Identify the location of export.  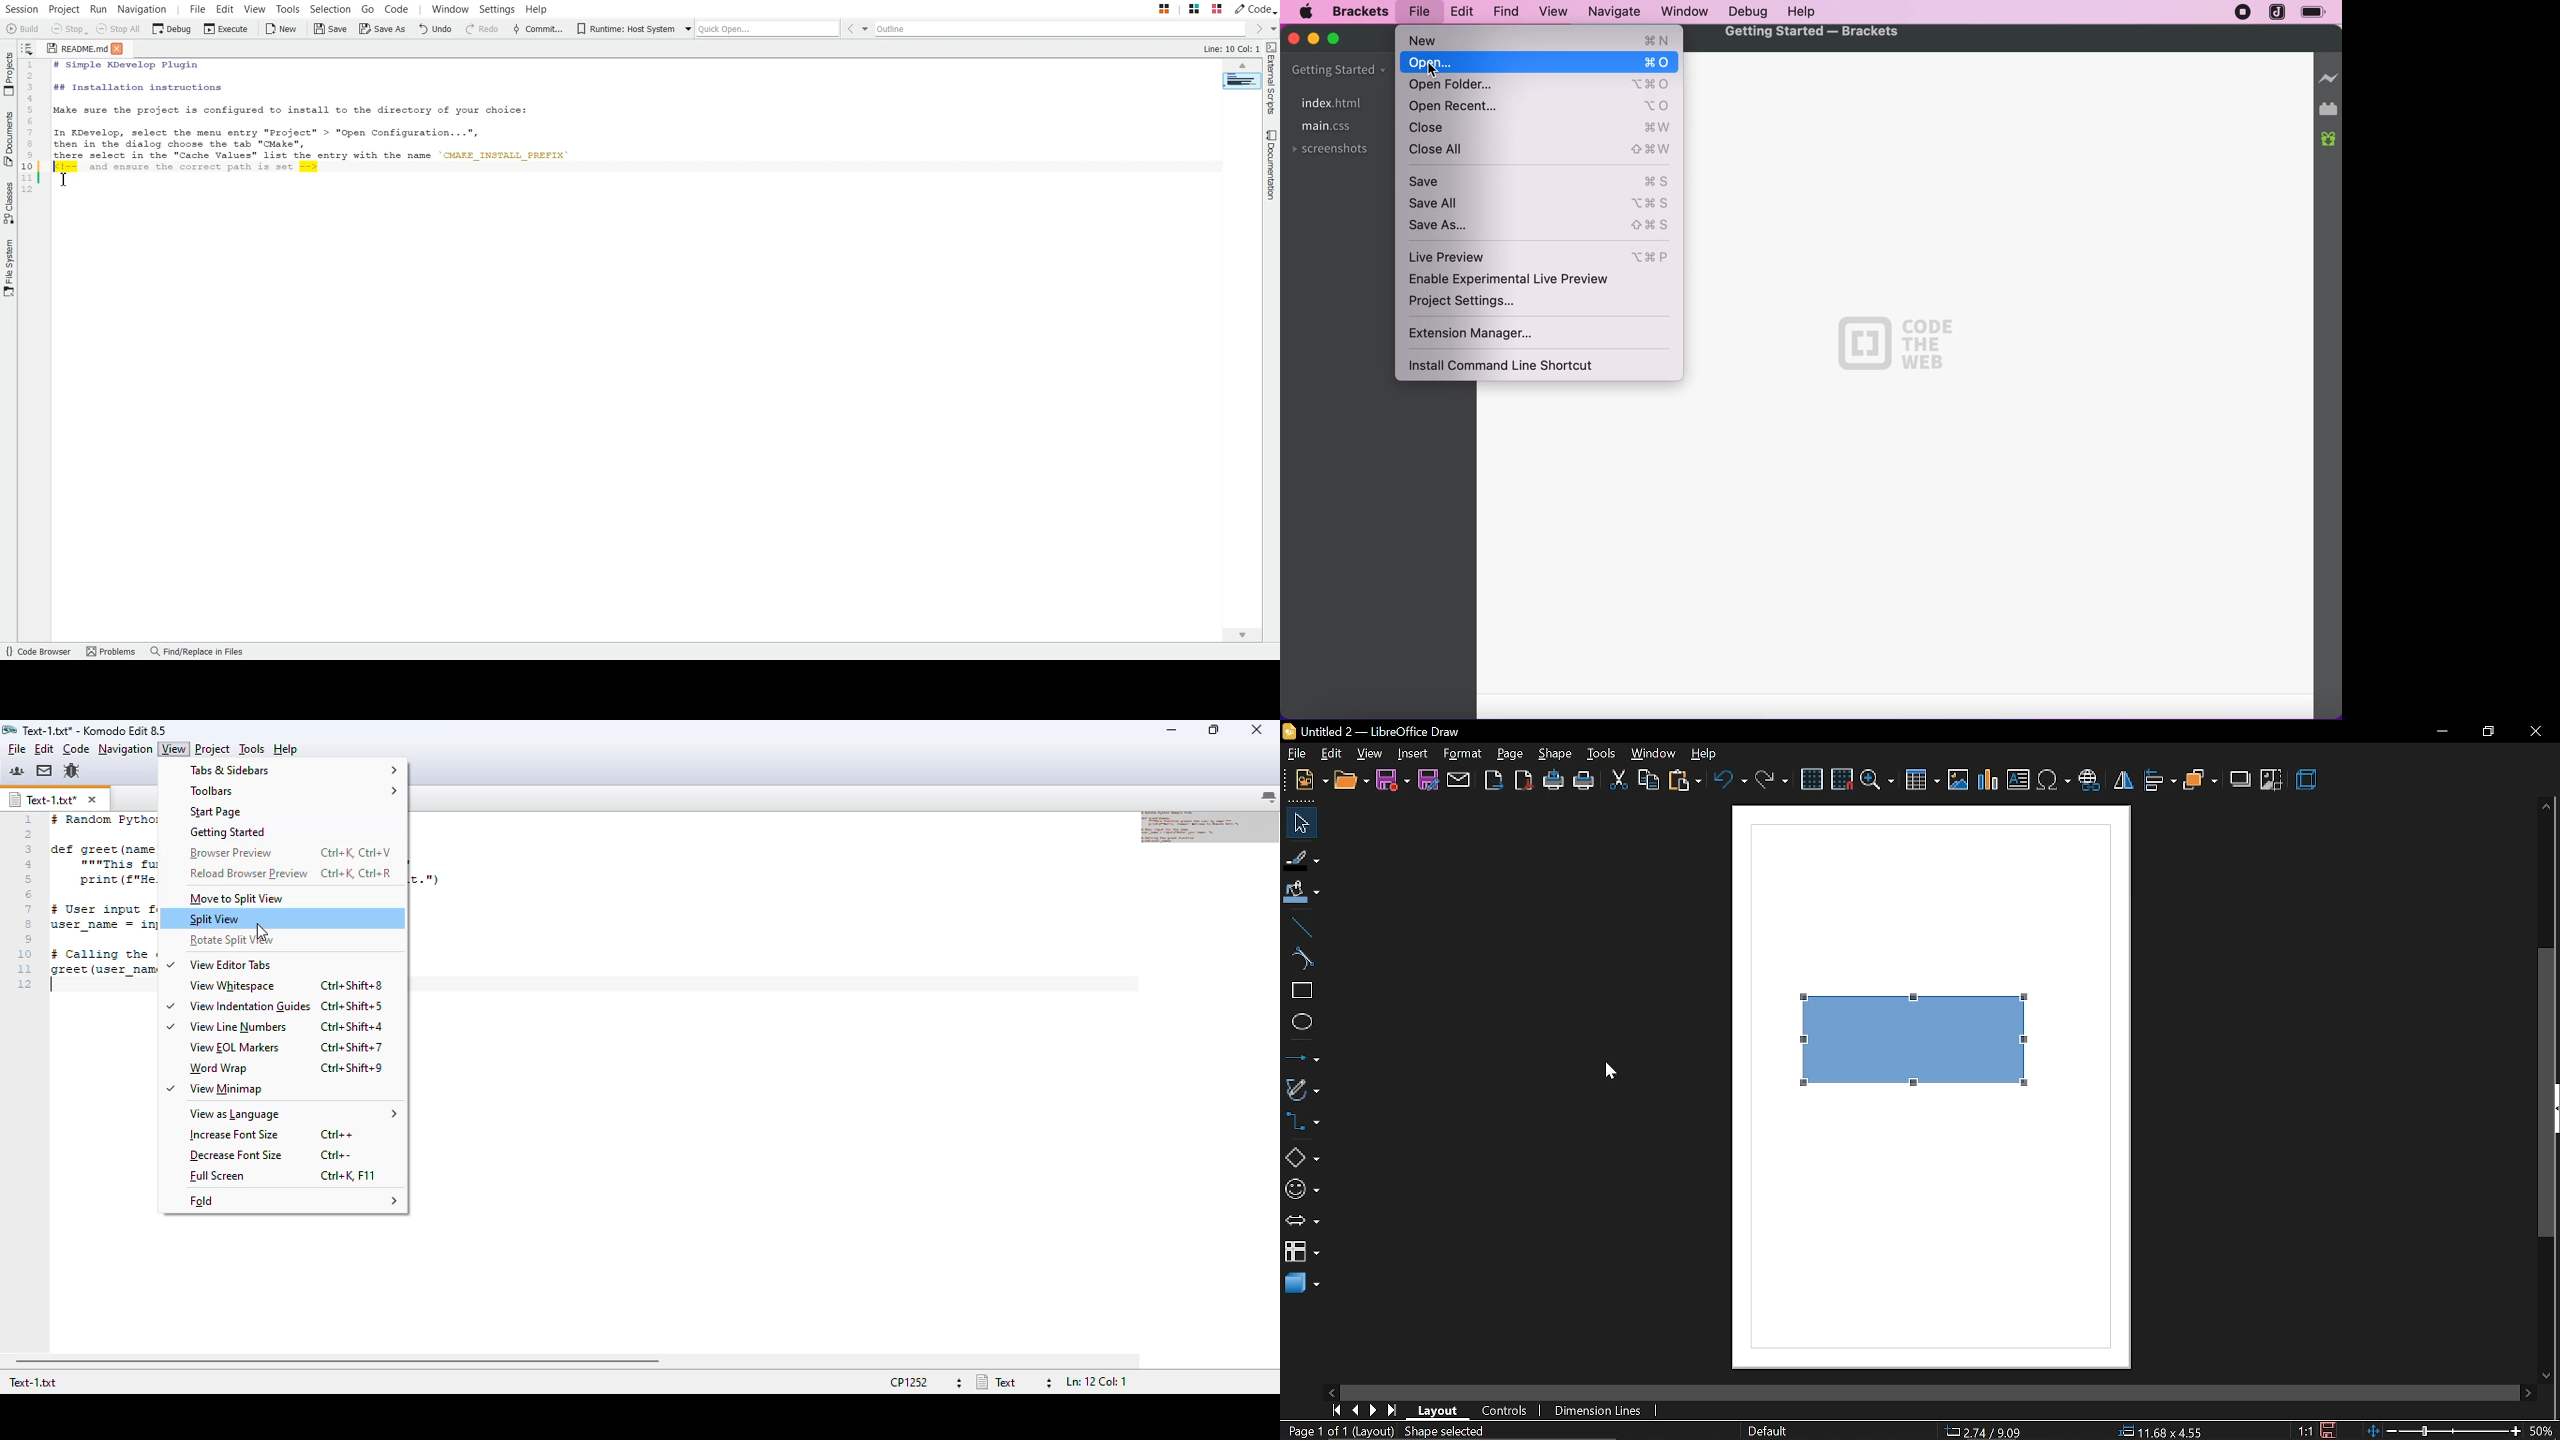
(1494, 780).